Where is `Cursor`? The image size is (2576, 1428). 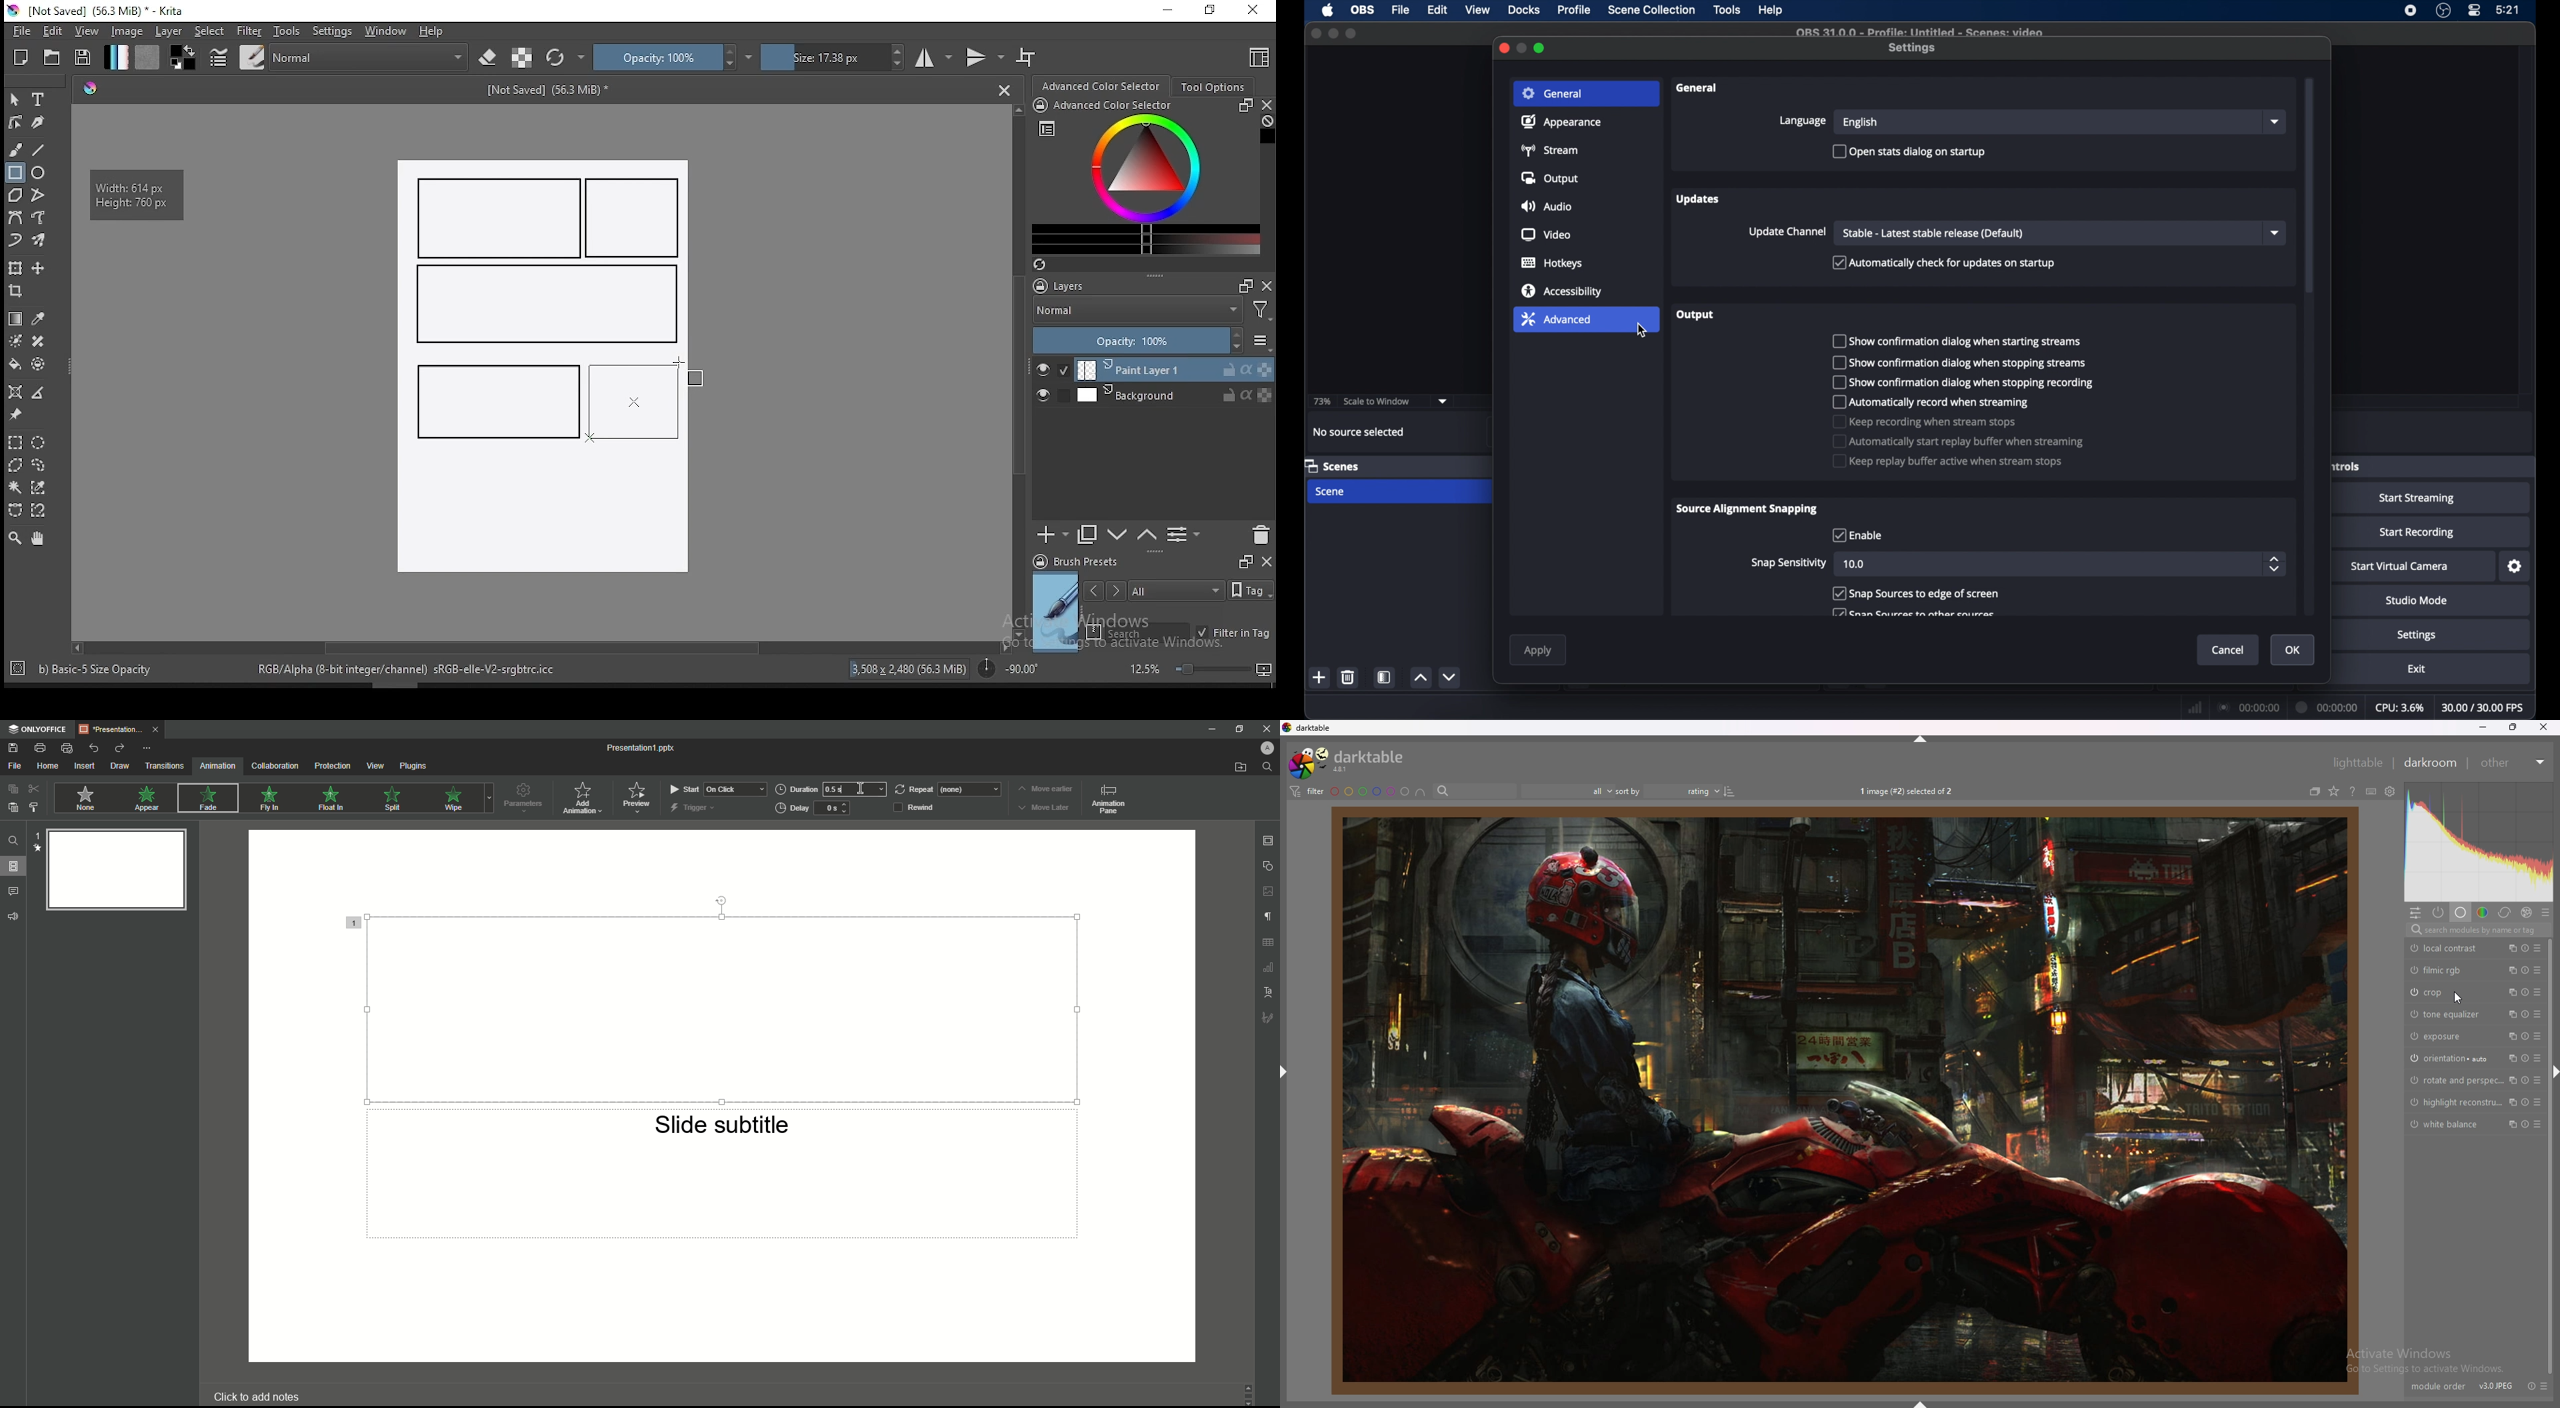
Cursor is located at coordinates (862, 789).